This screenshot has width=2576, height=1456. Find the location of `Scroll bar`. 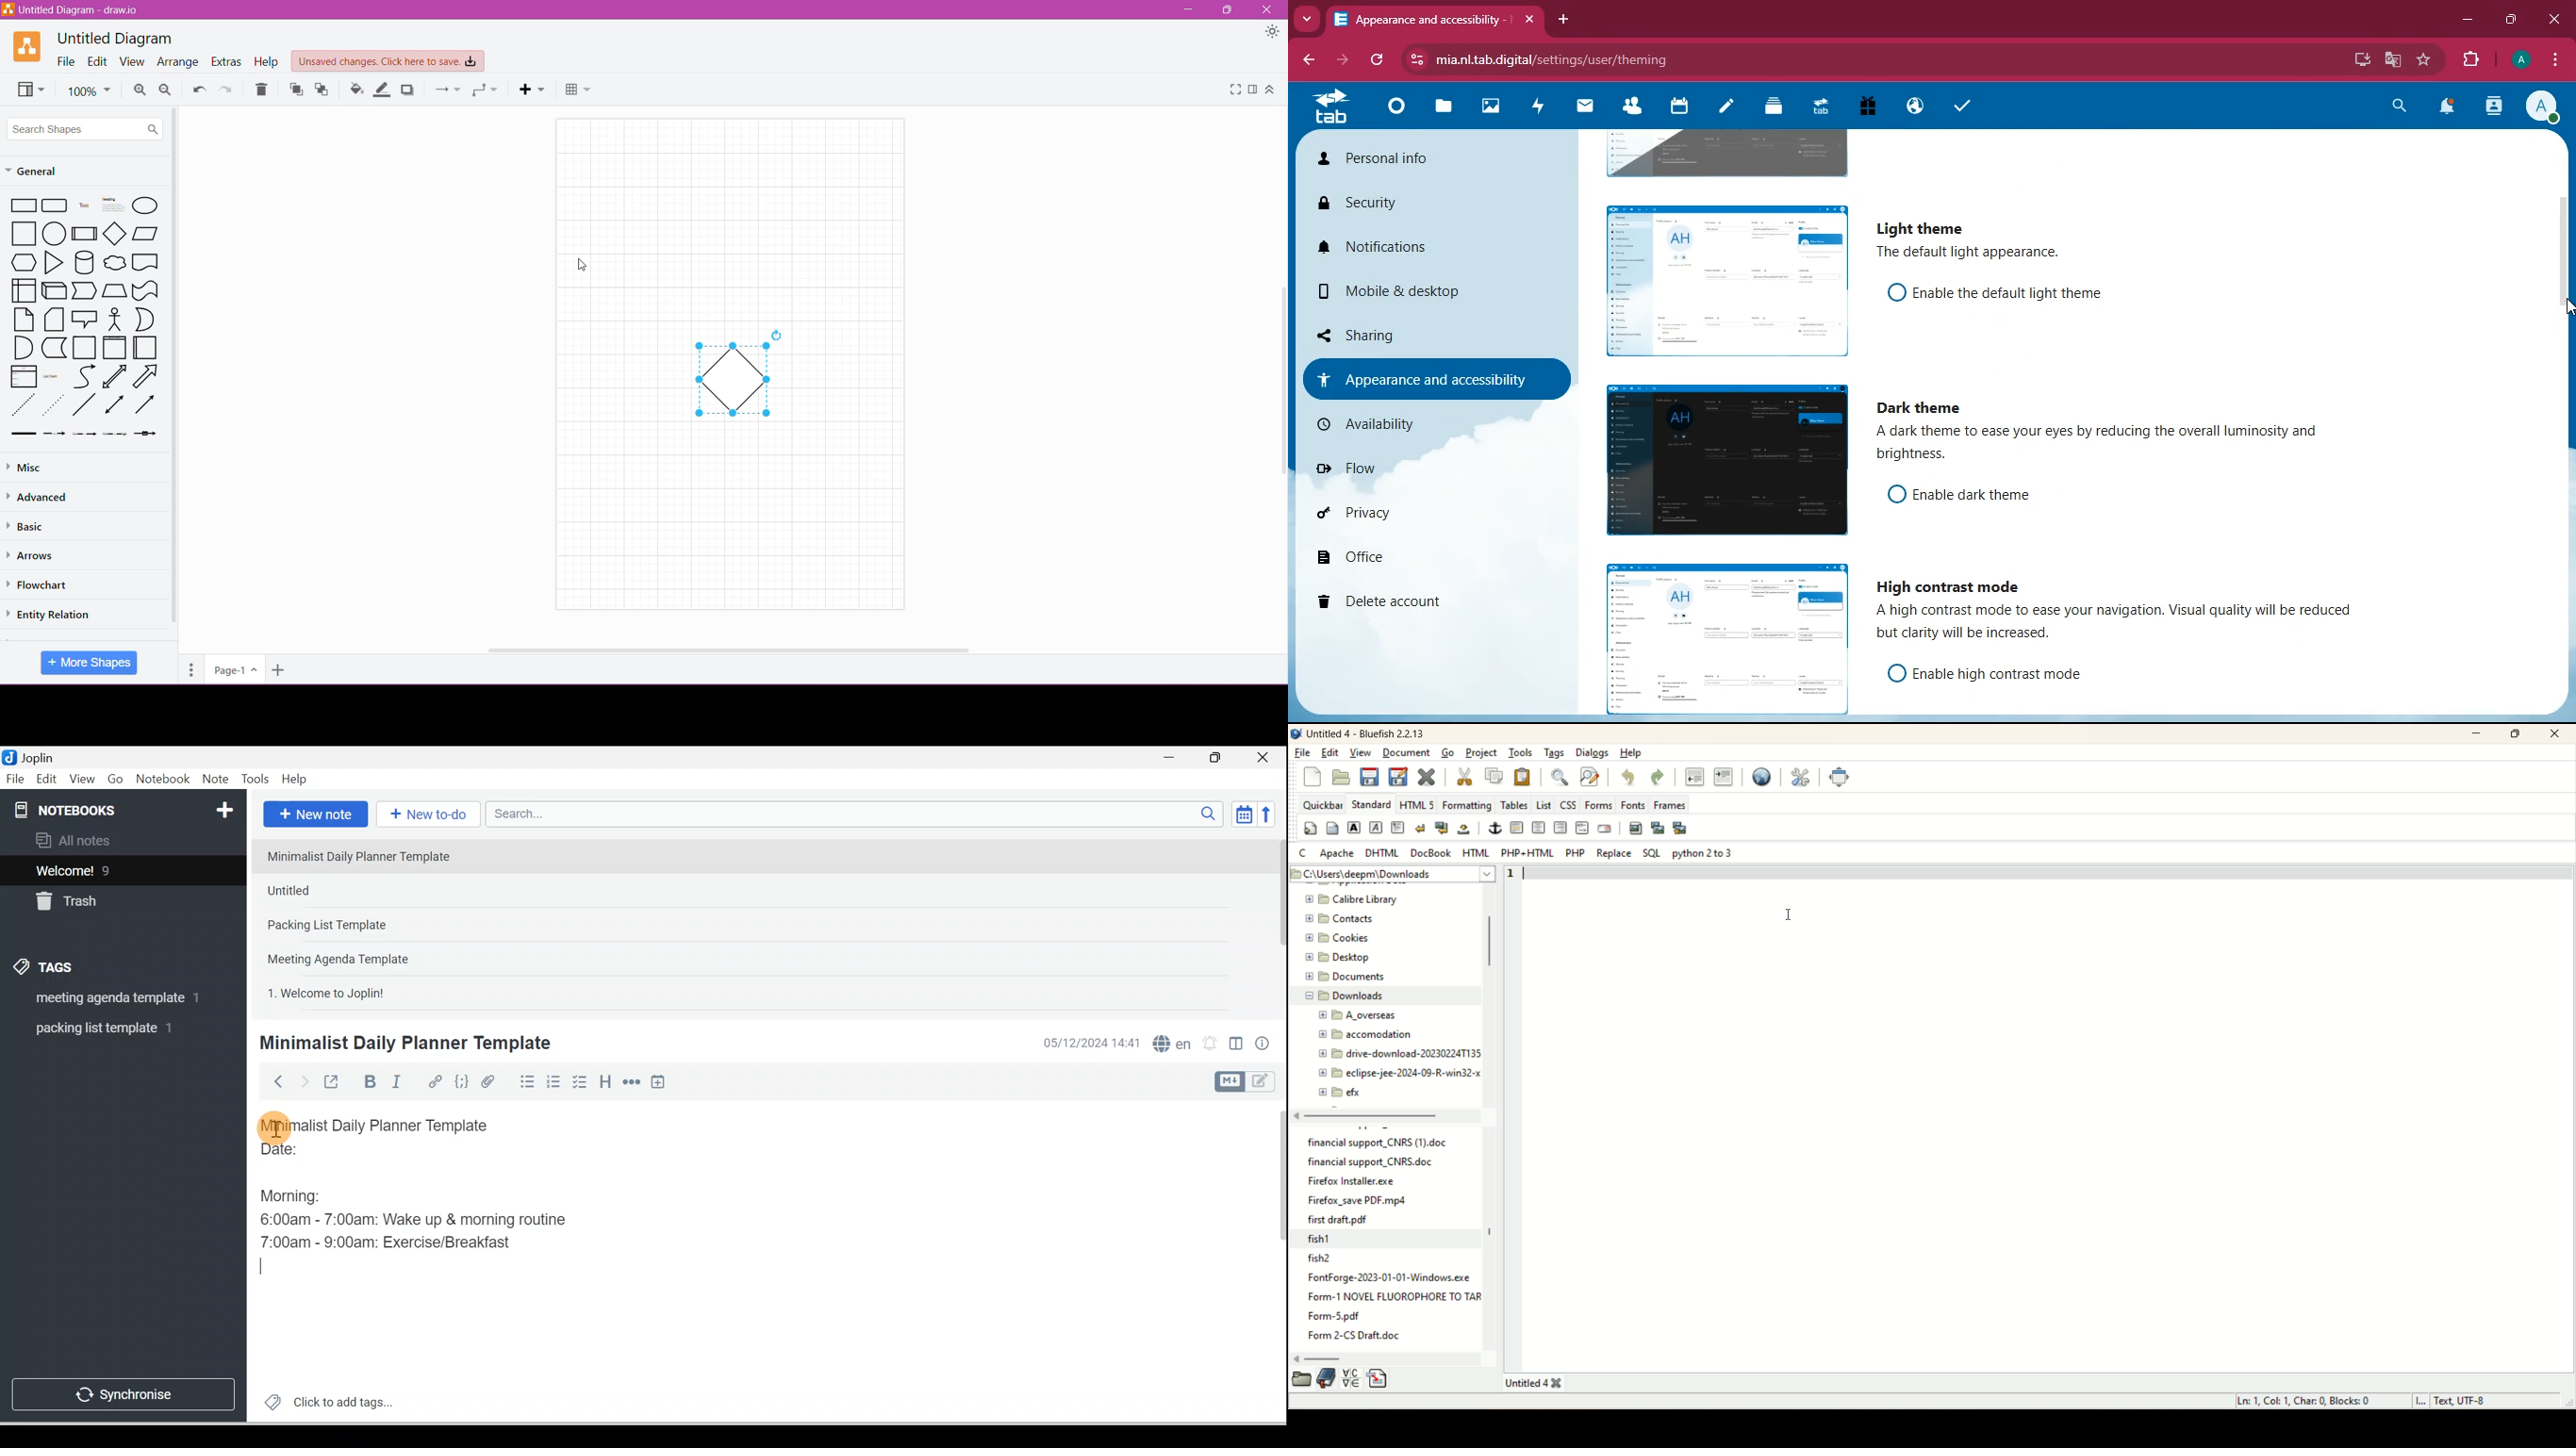

Scroll bar is located at coordinates (1277, 922).